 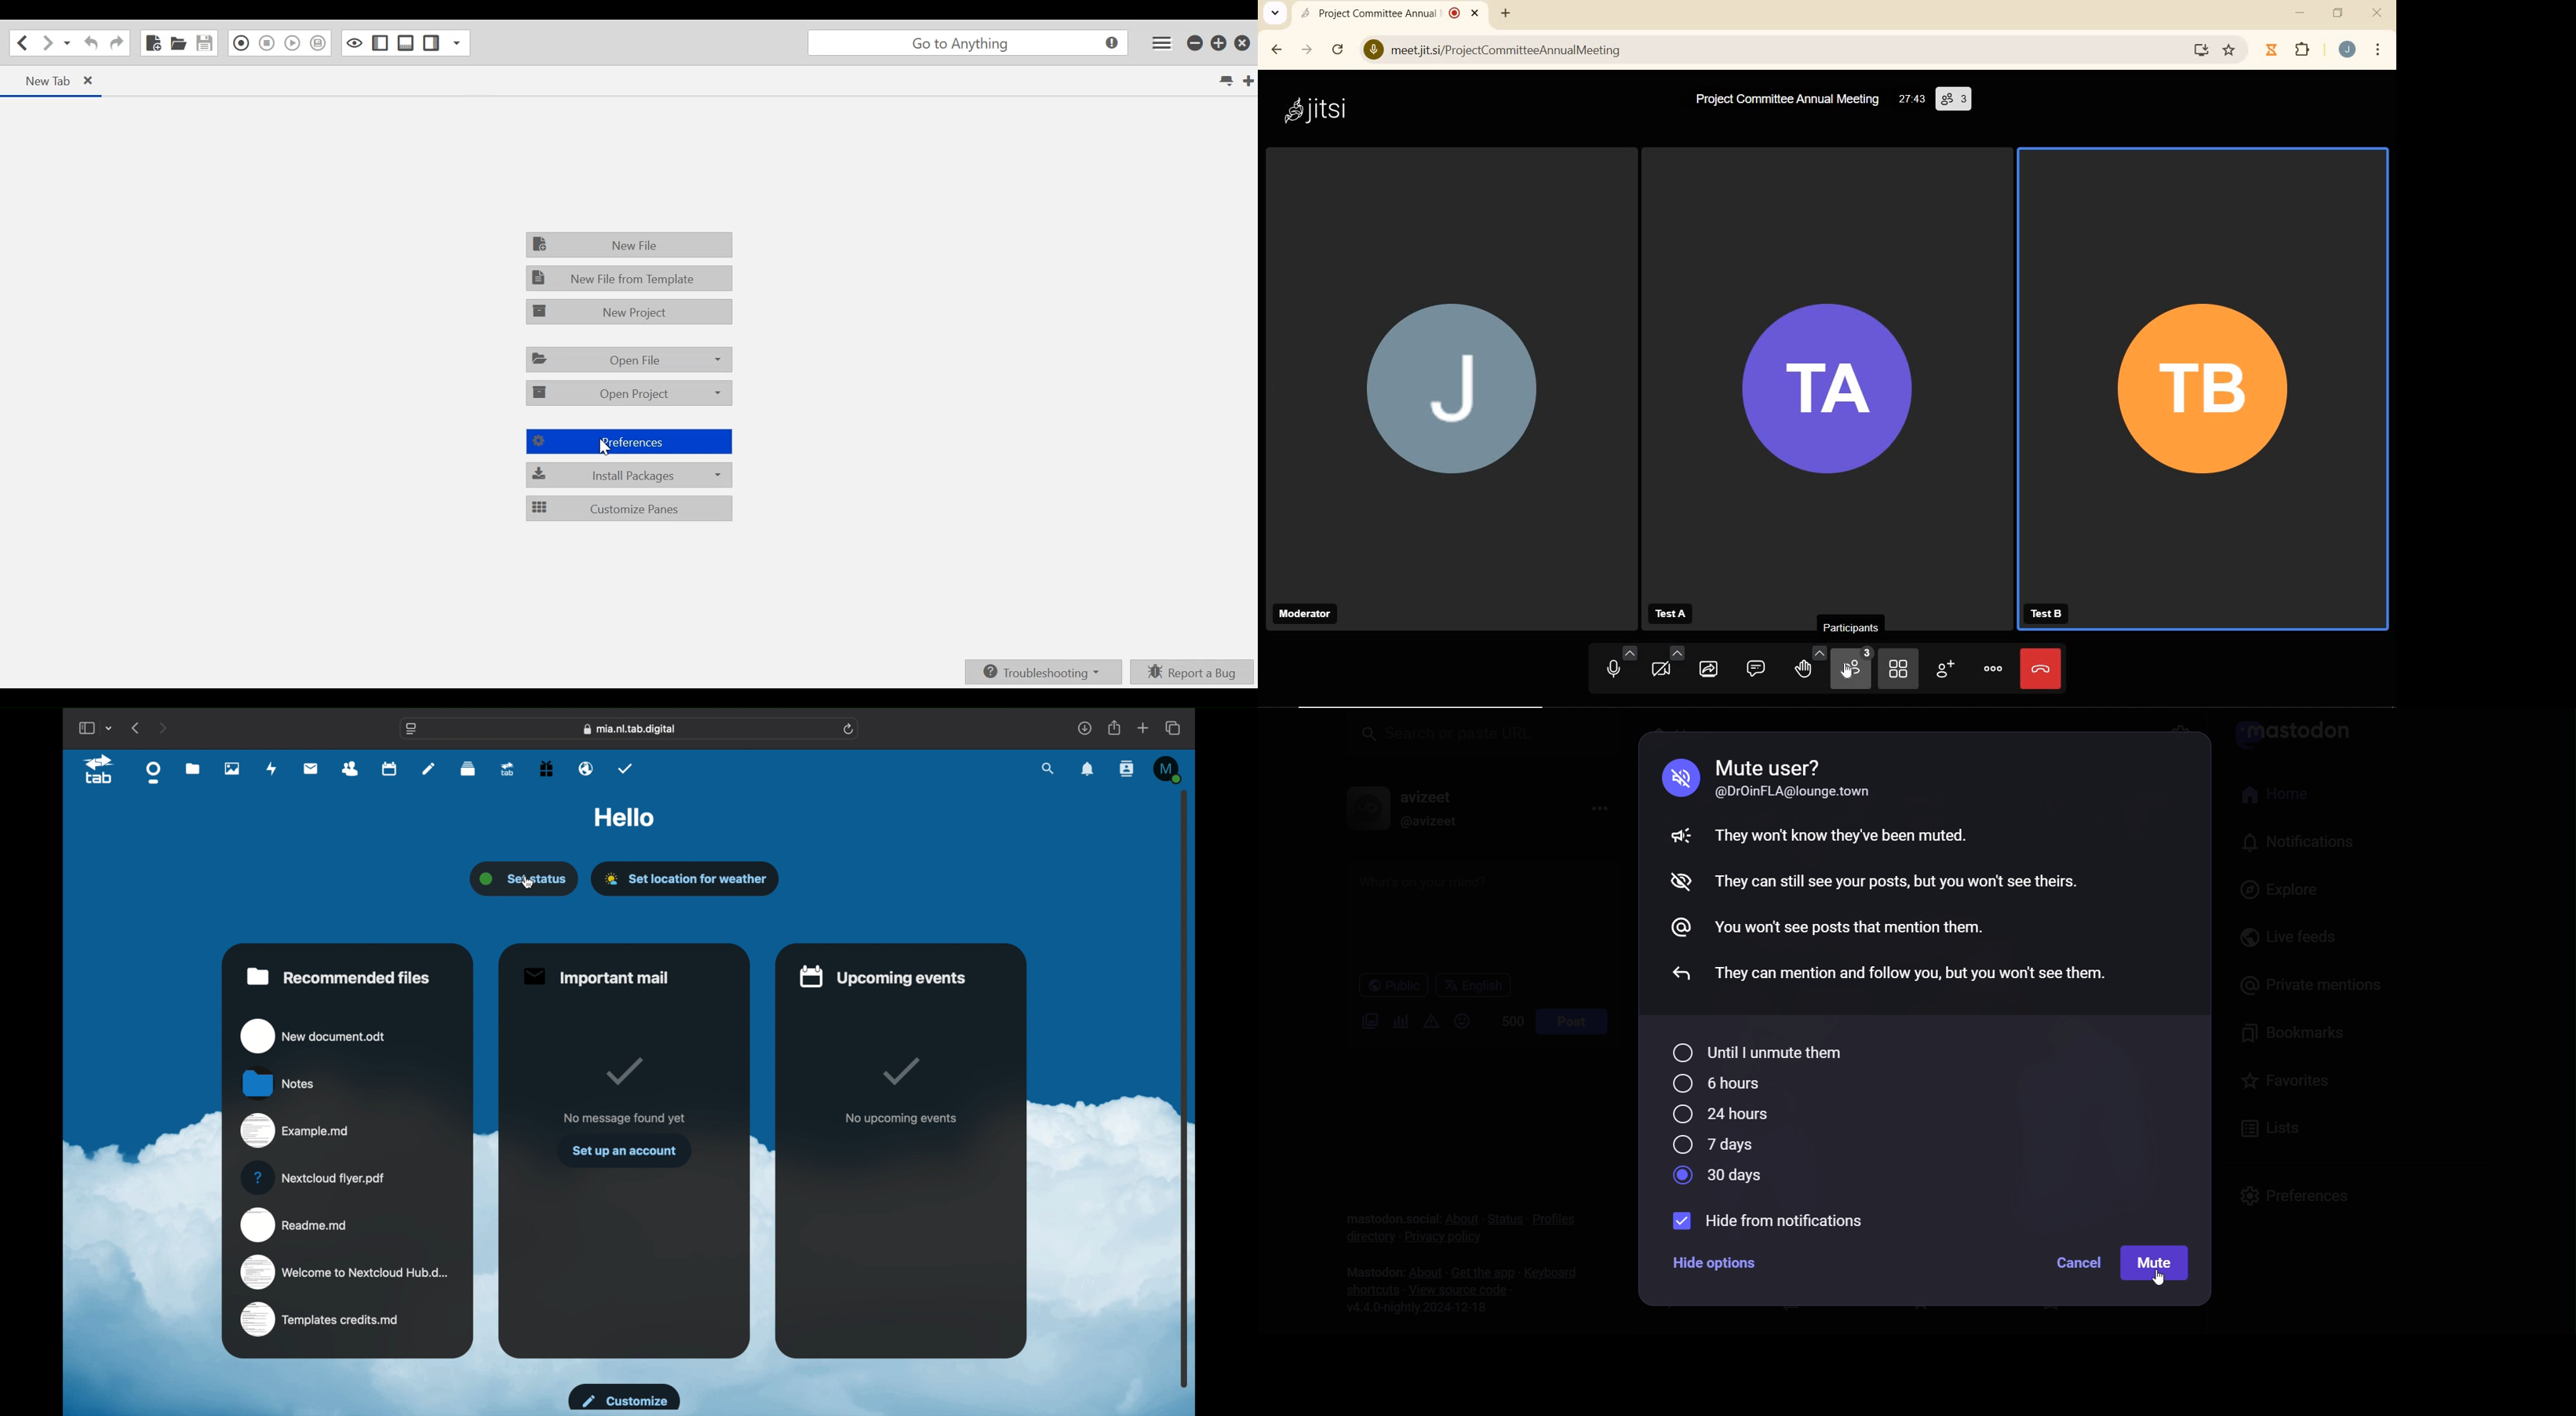 I want to click on hello, so click(x=625, y=817).